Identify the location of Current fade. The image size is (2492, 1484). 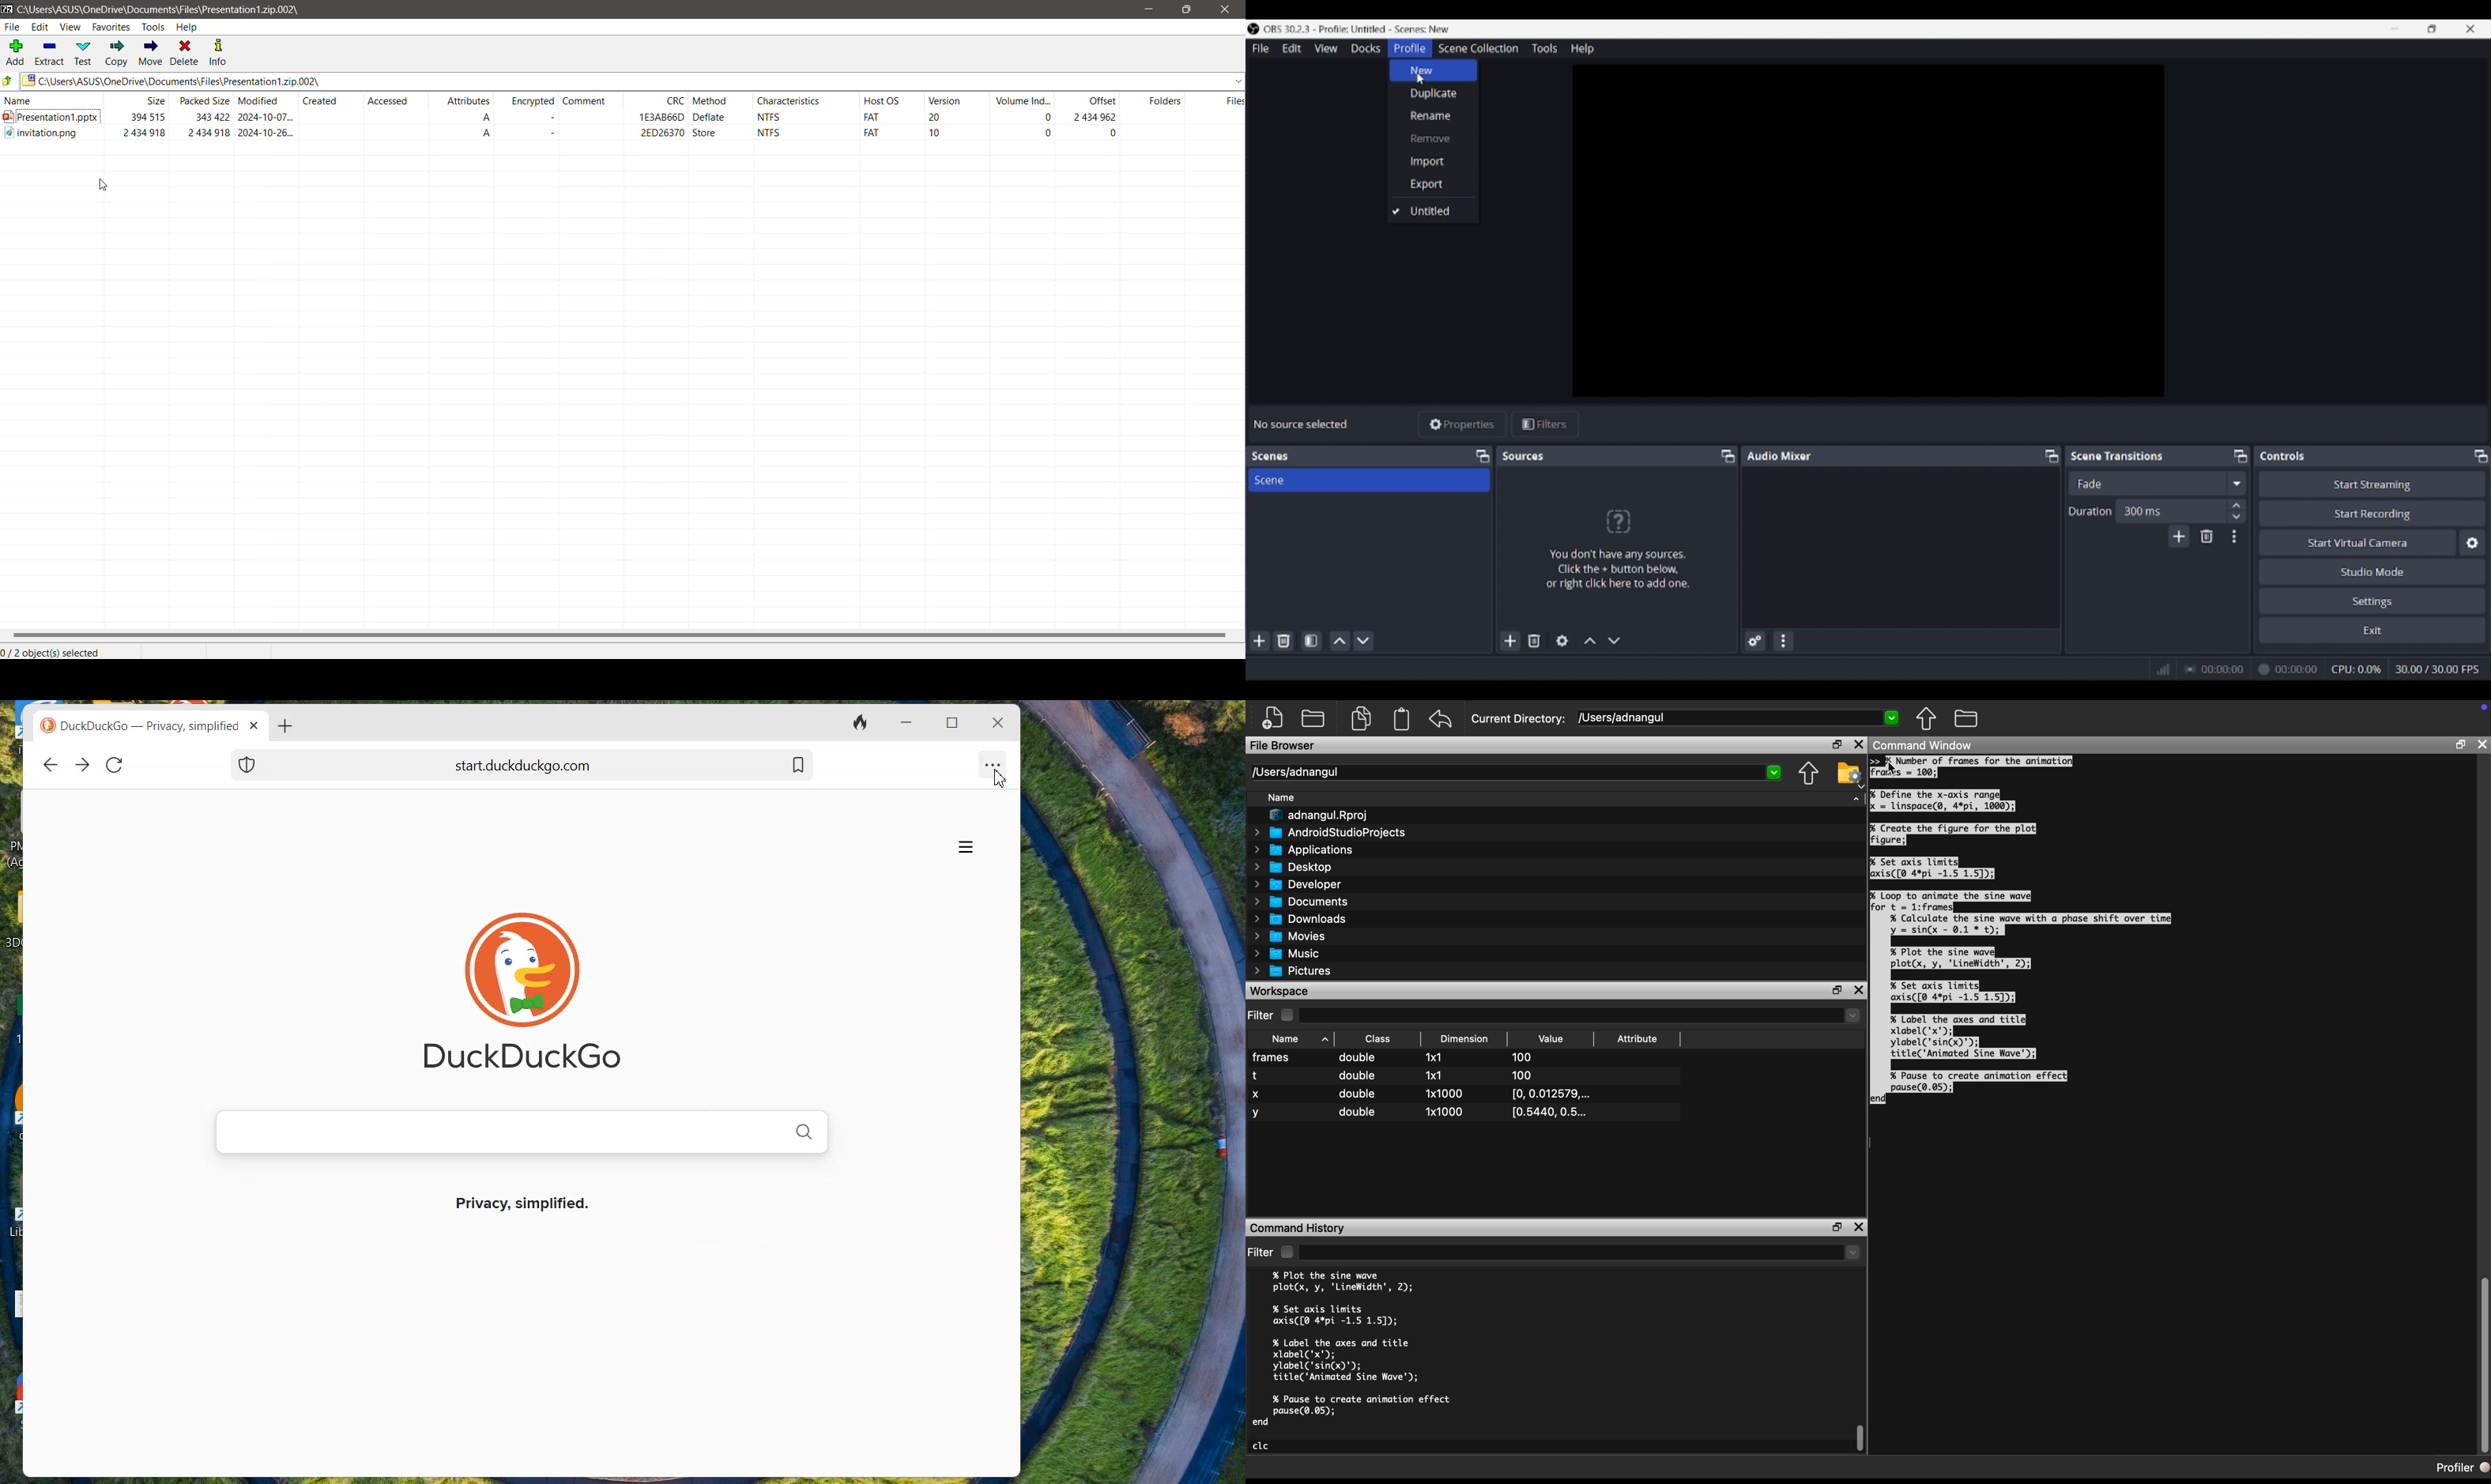
(2147, 483).